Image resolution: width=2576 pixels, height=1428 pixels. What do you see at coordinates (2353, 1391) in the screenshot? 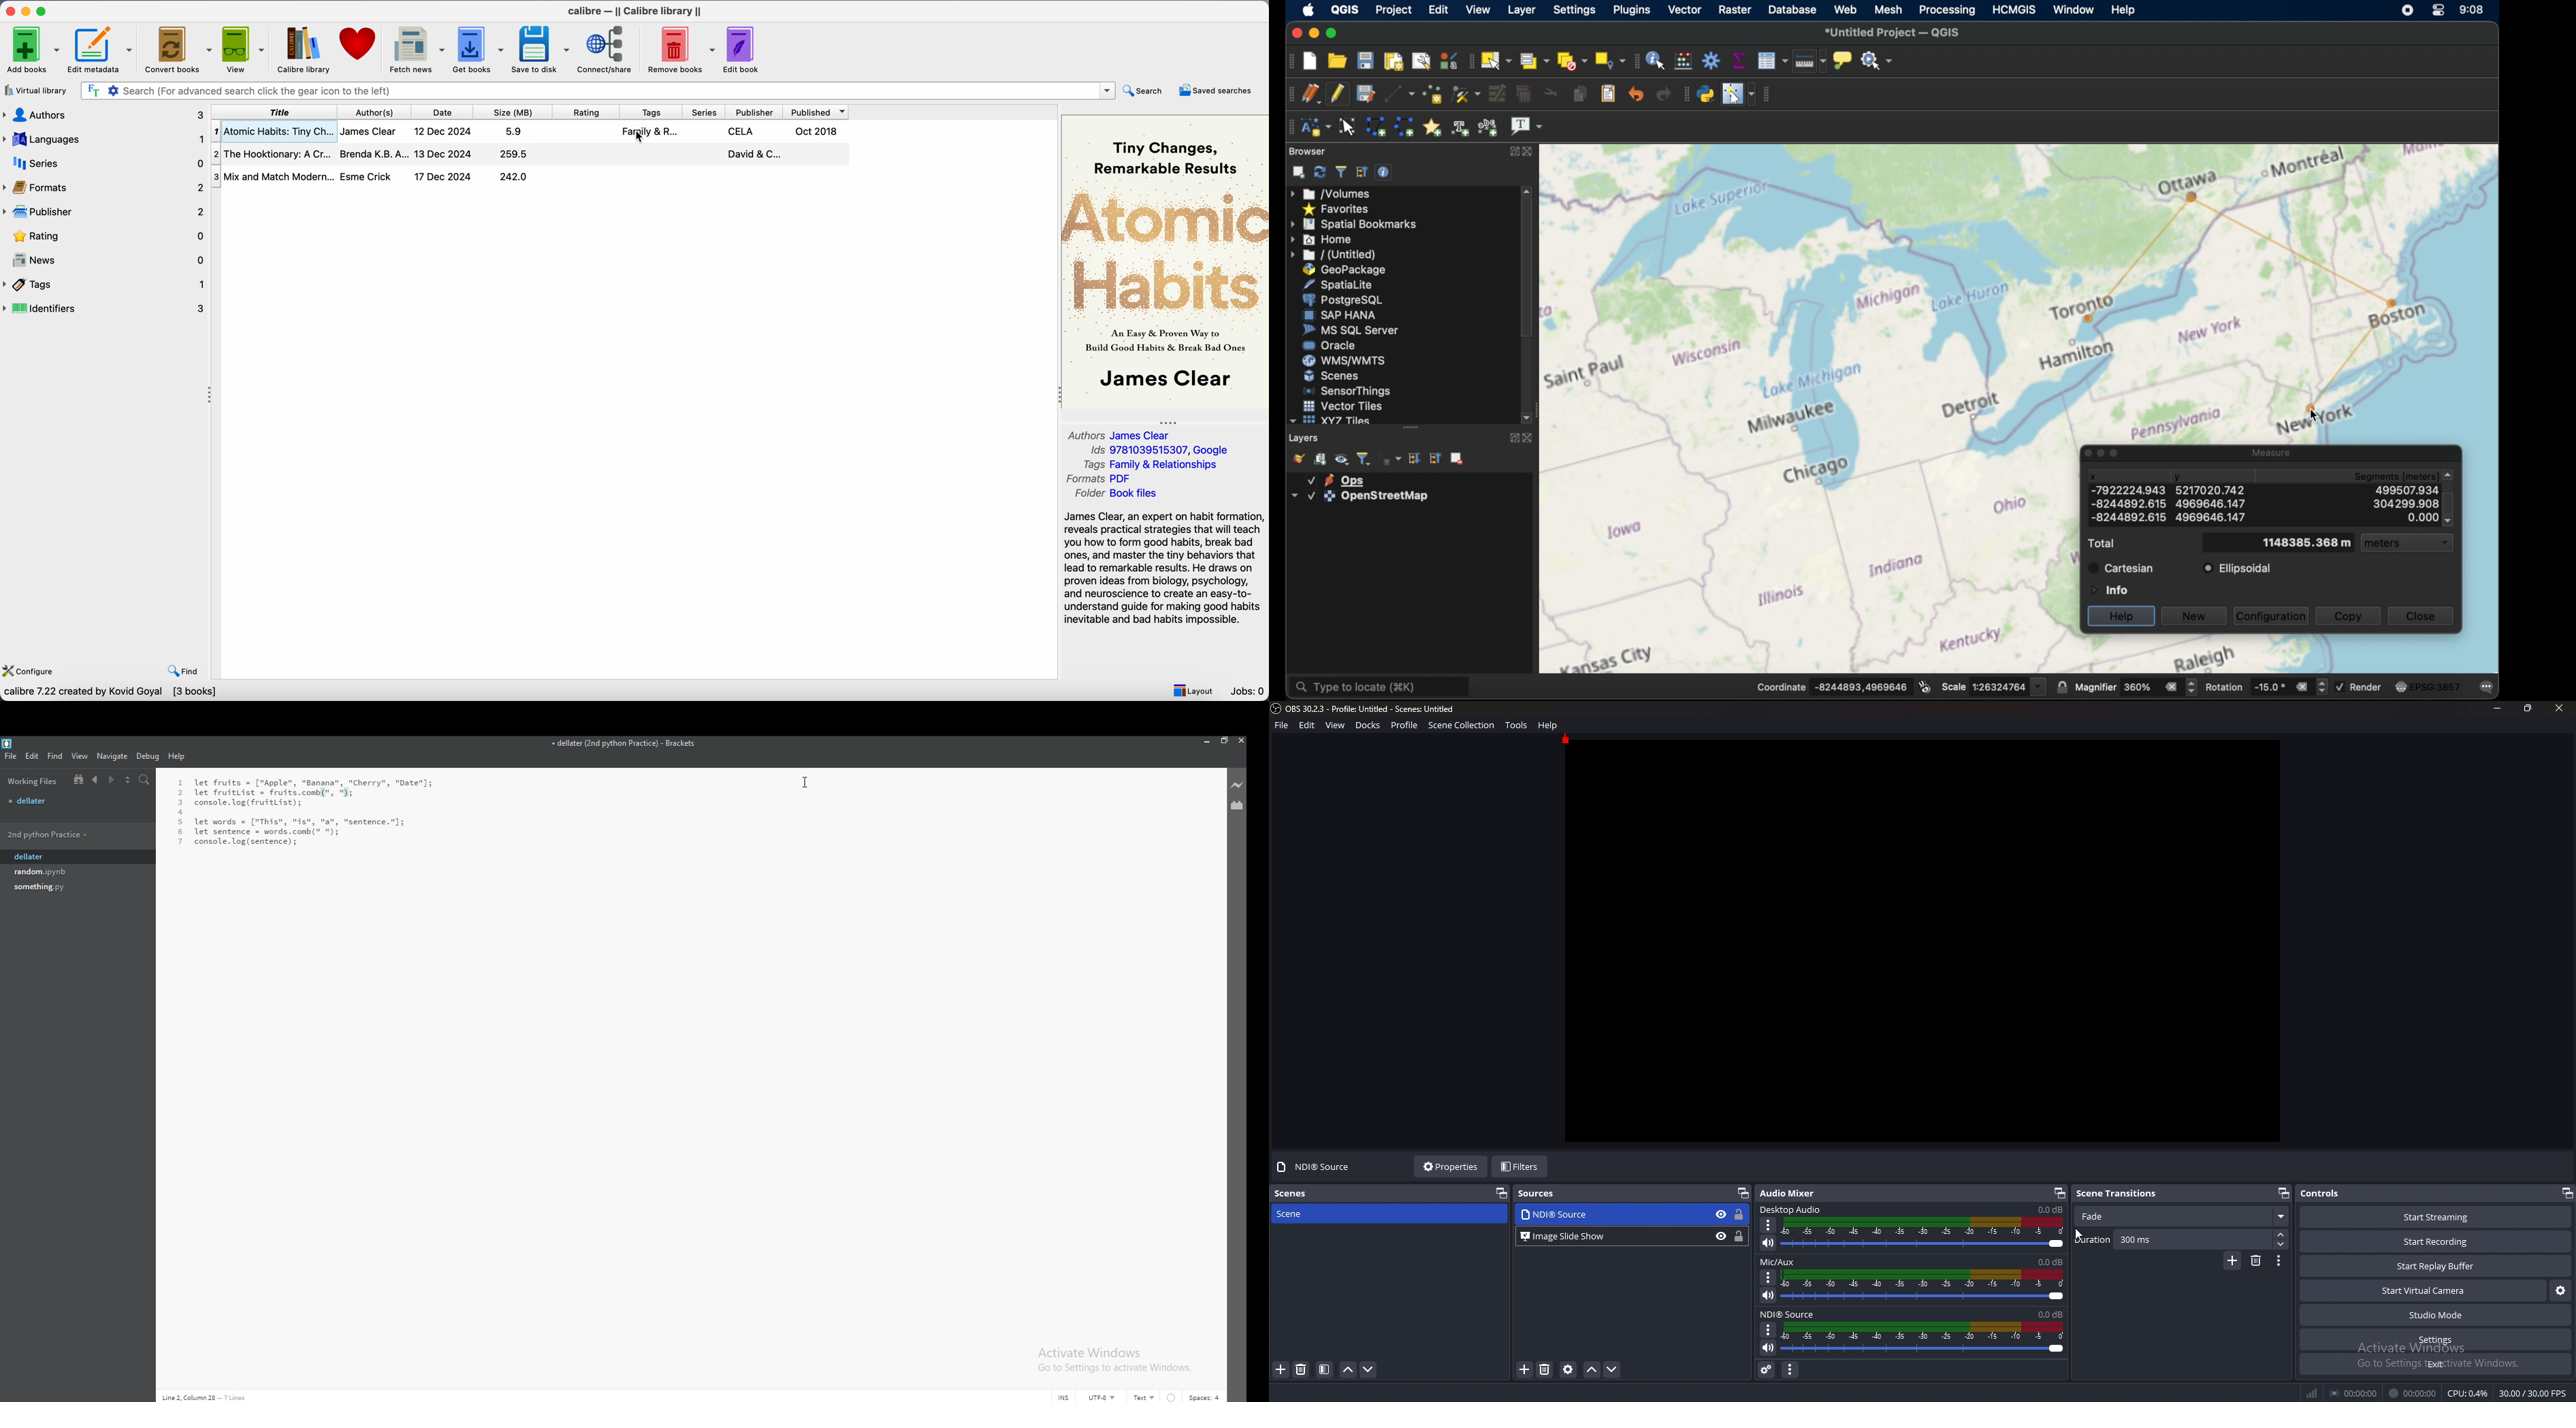
I see `Streaming duration` at bounding box center [2353, 1391].